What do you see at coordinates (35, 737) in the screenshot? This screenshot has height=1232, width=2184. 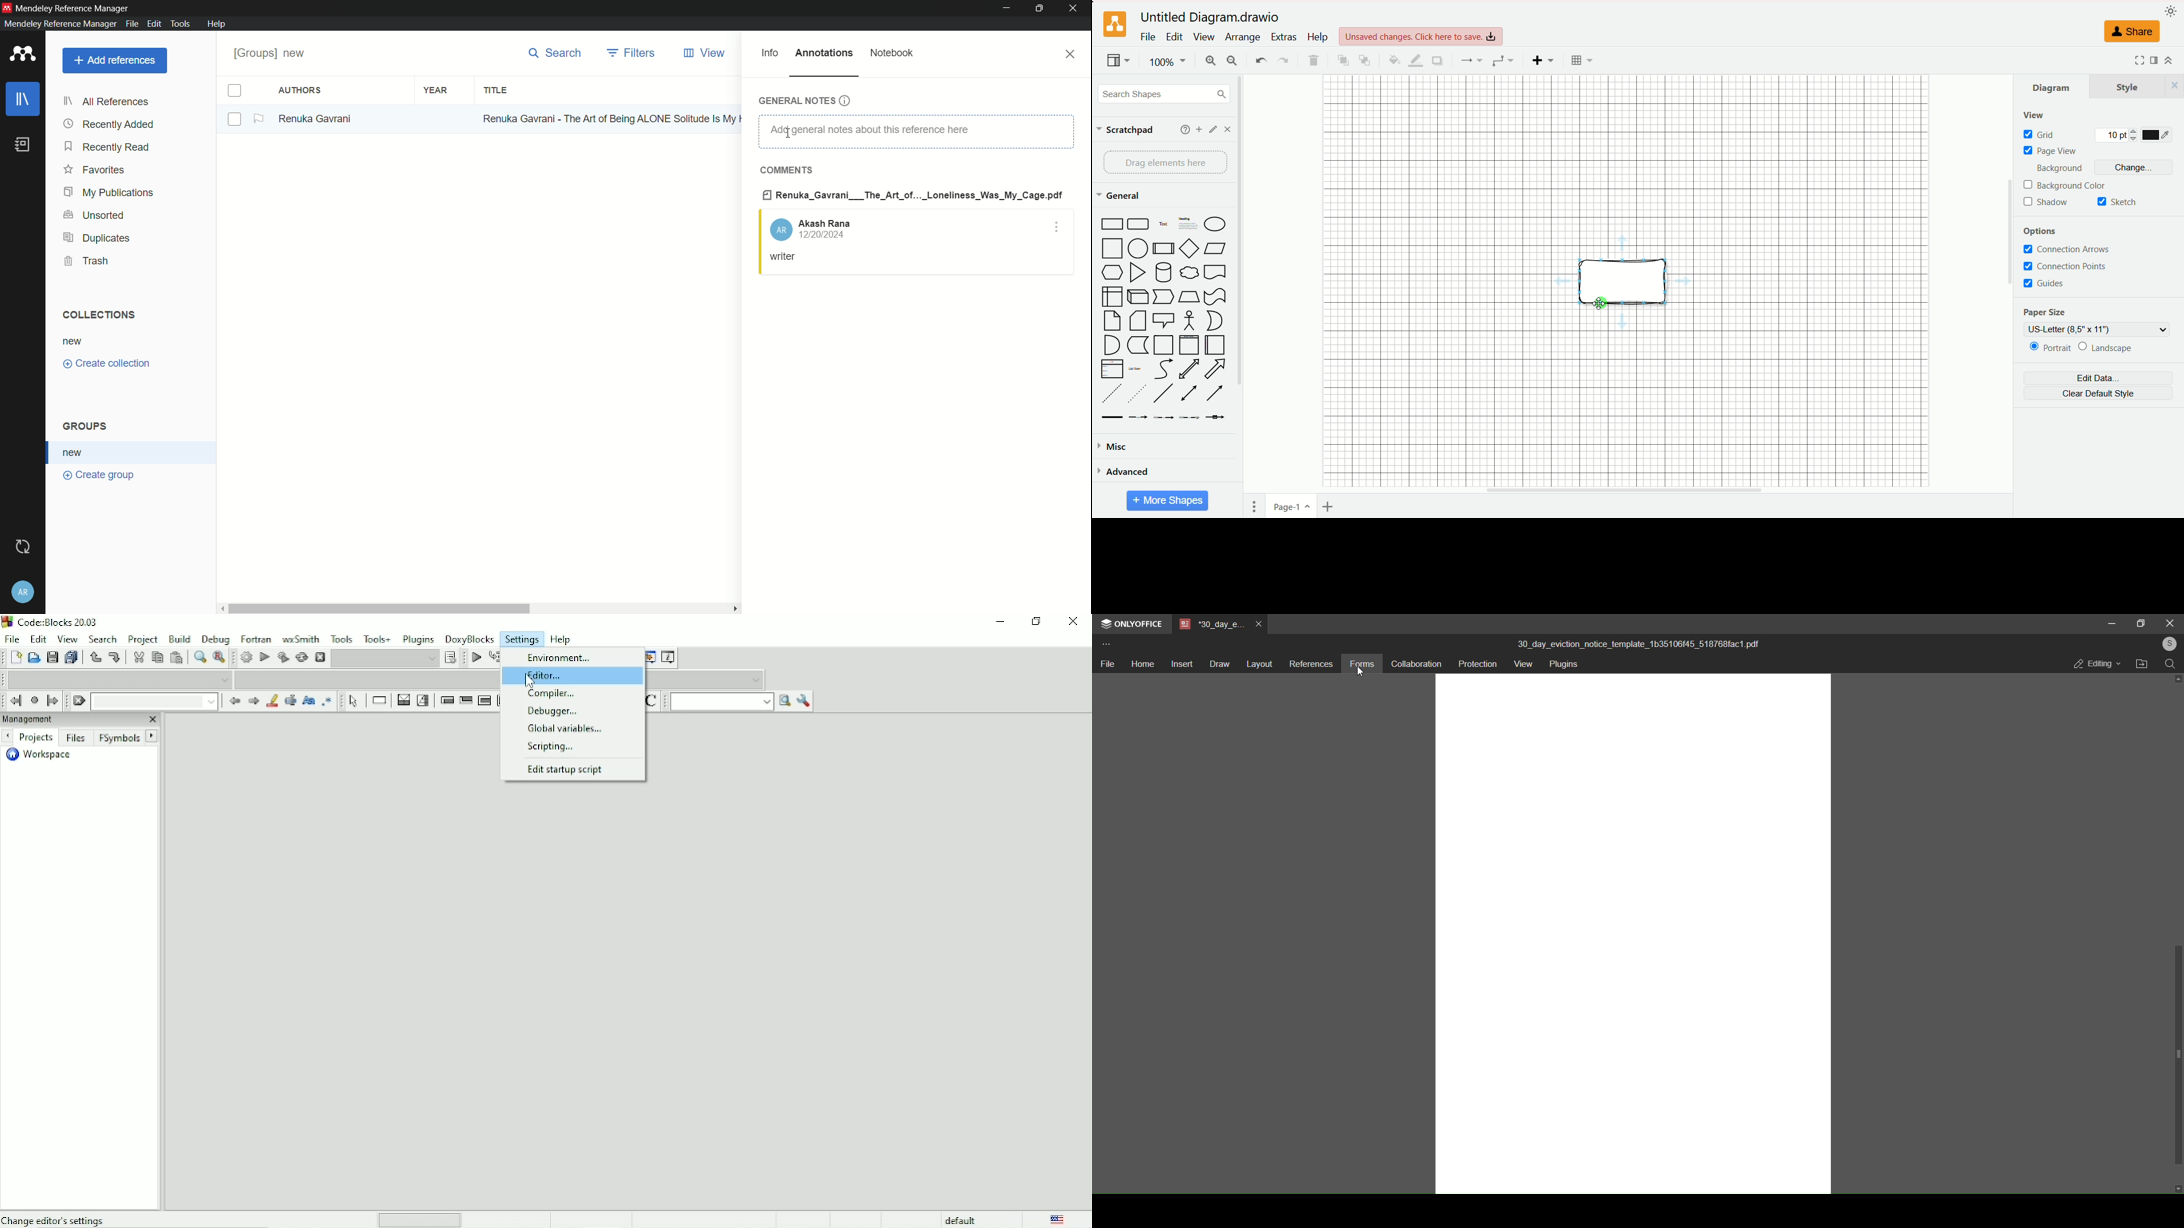 I see `Projects` at bounding box center [35, 737].